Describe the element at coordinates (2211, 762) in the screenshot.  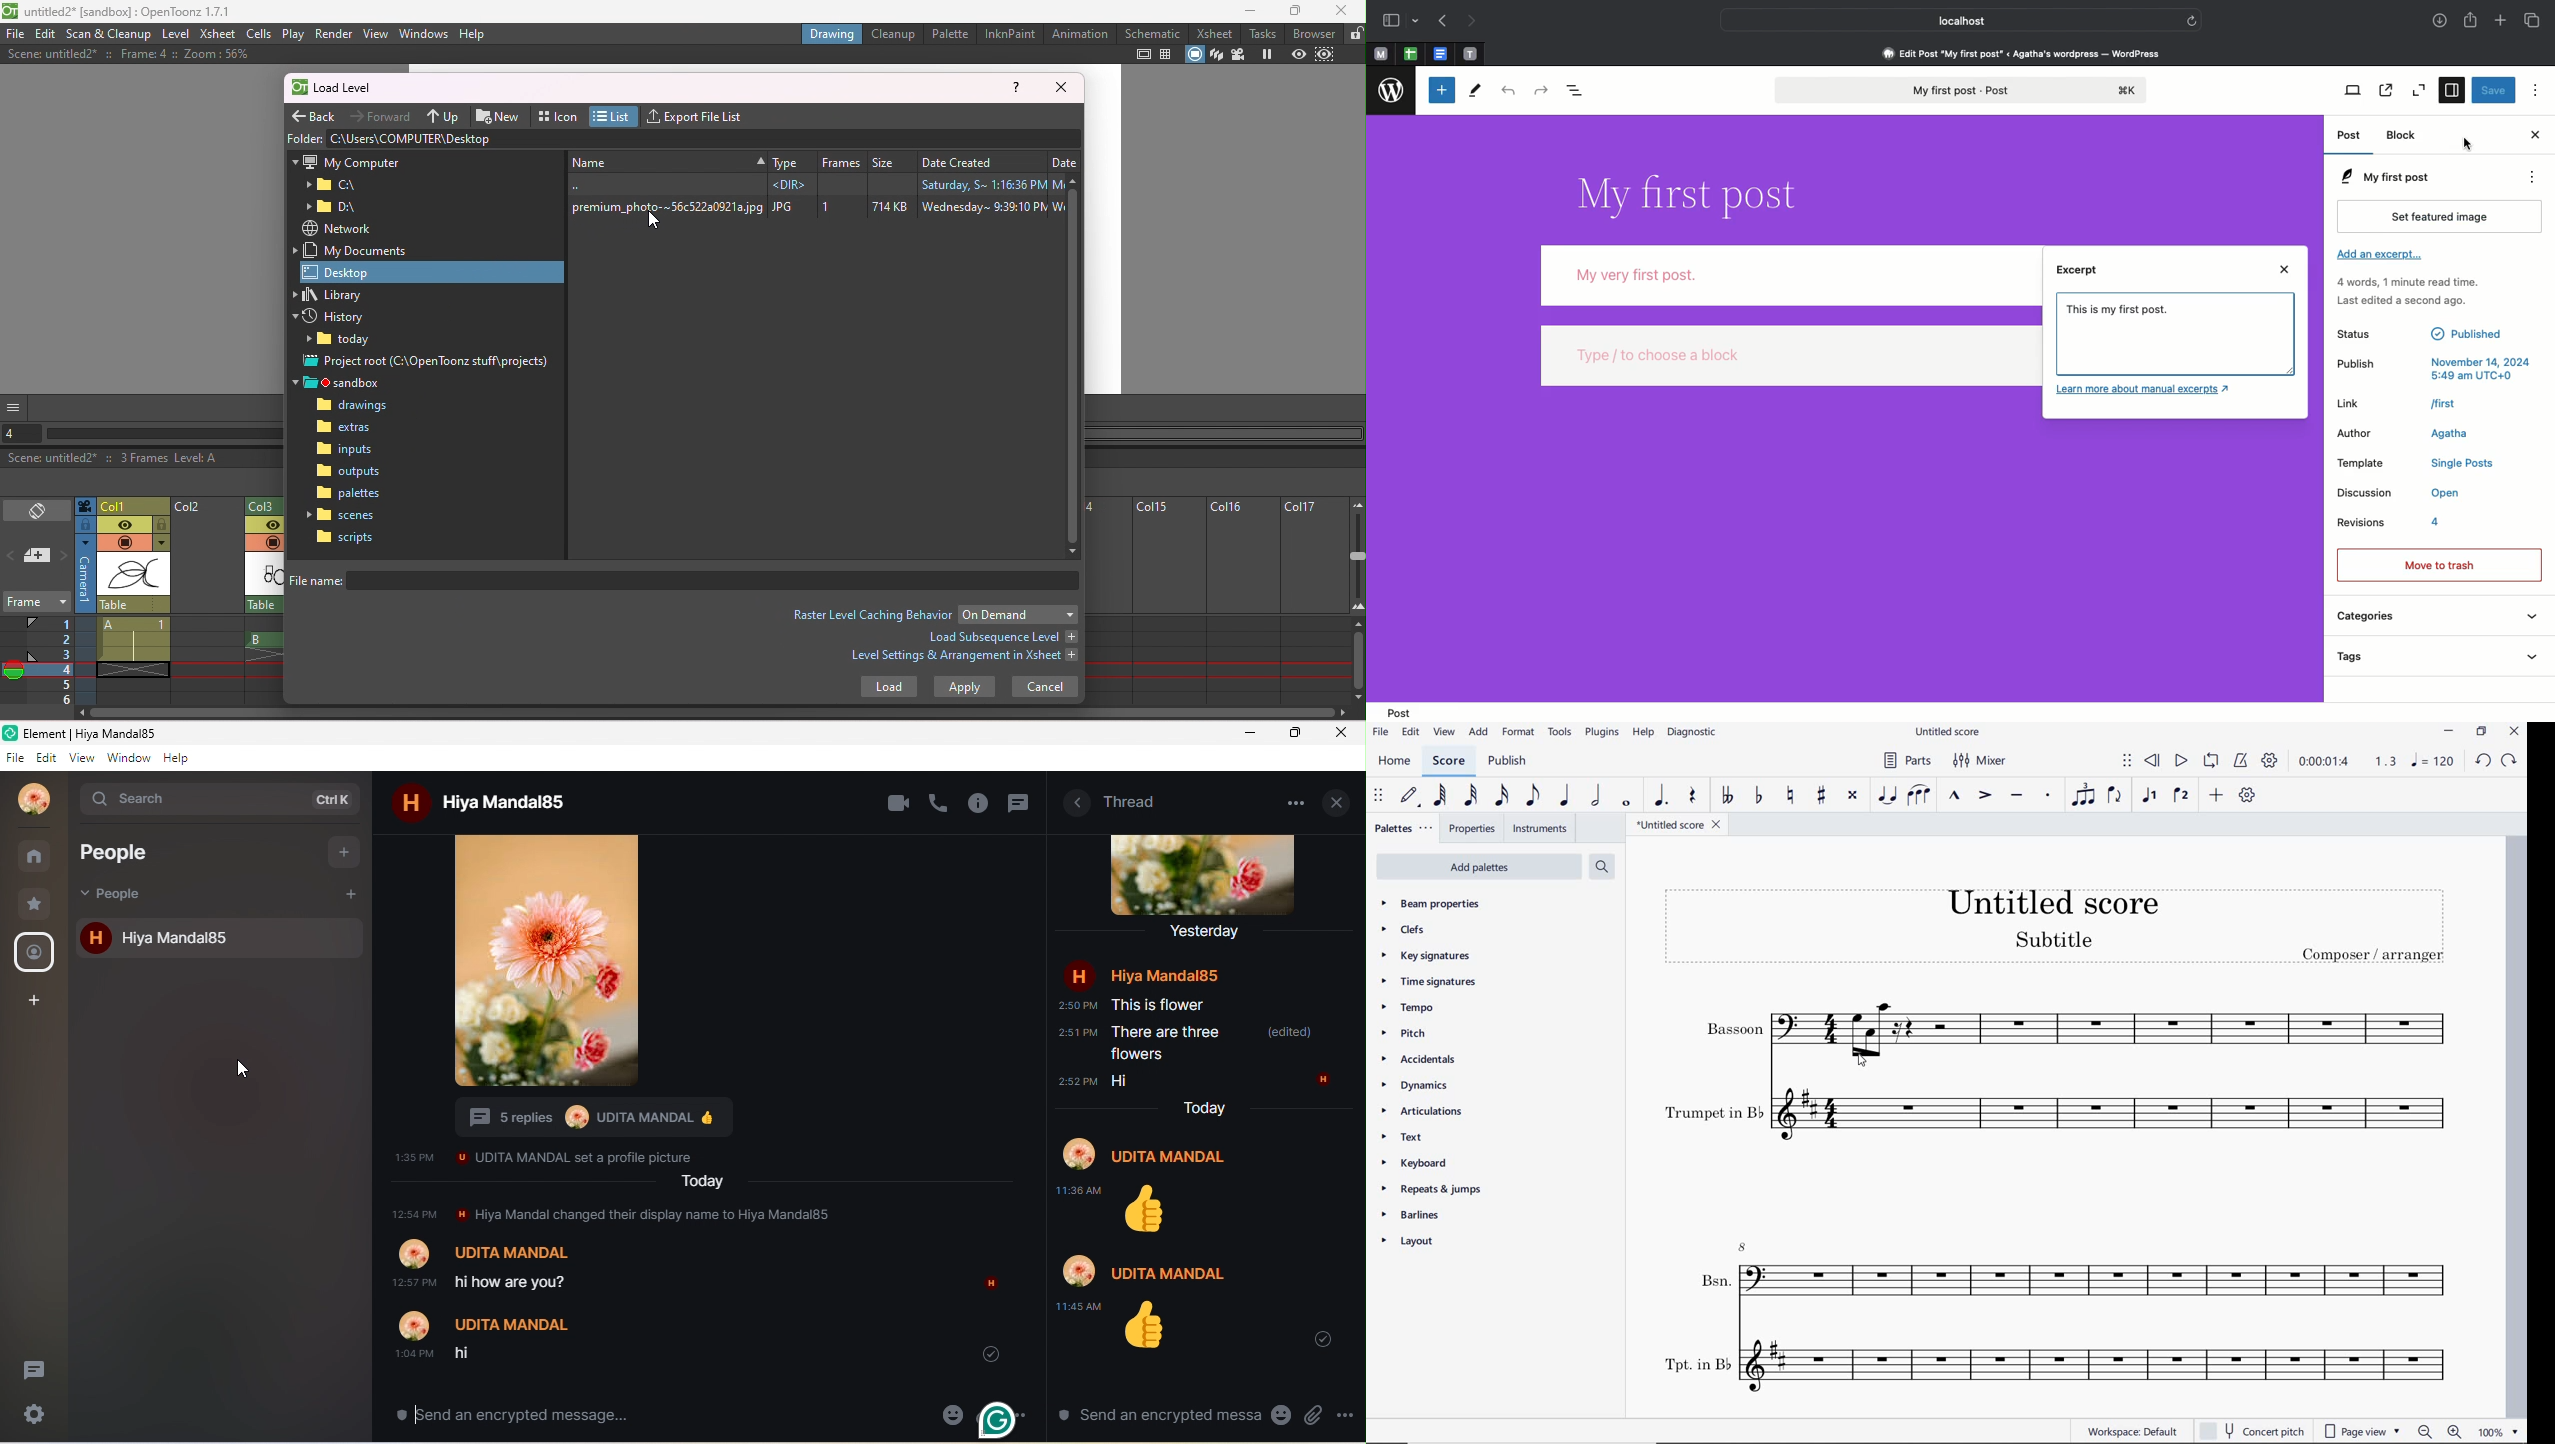
I see `loop playback` at that location.